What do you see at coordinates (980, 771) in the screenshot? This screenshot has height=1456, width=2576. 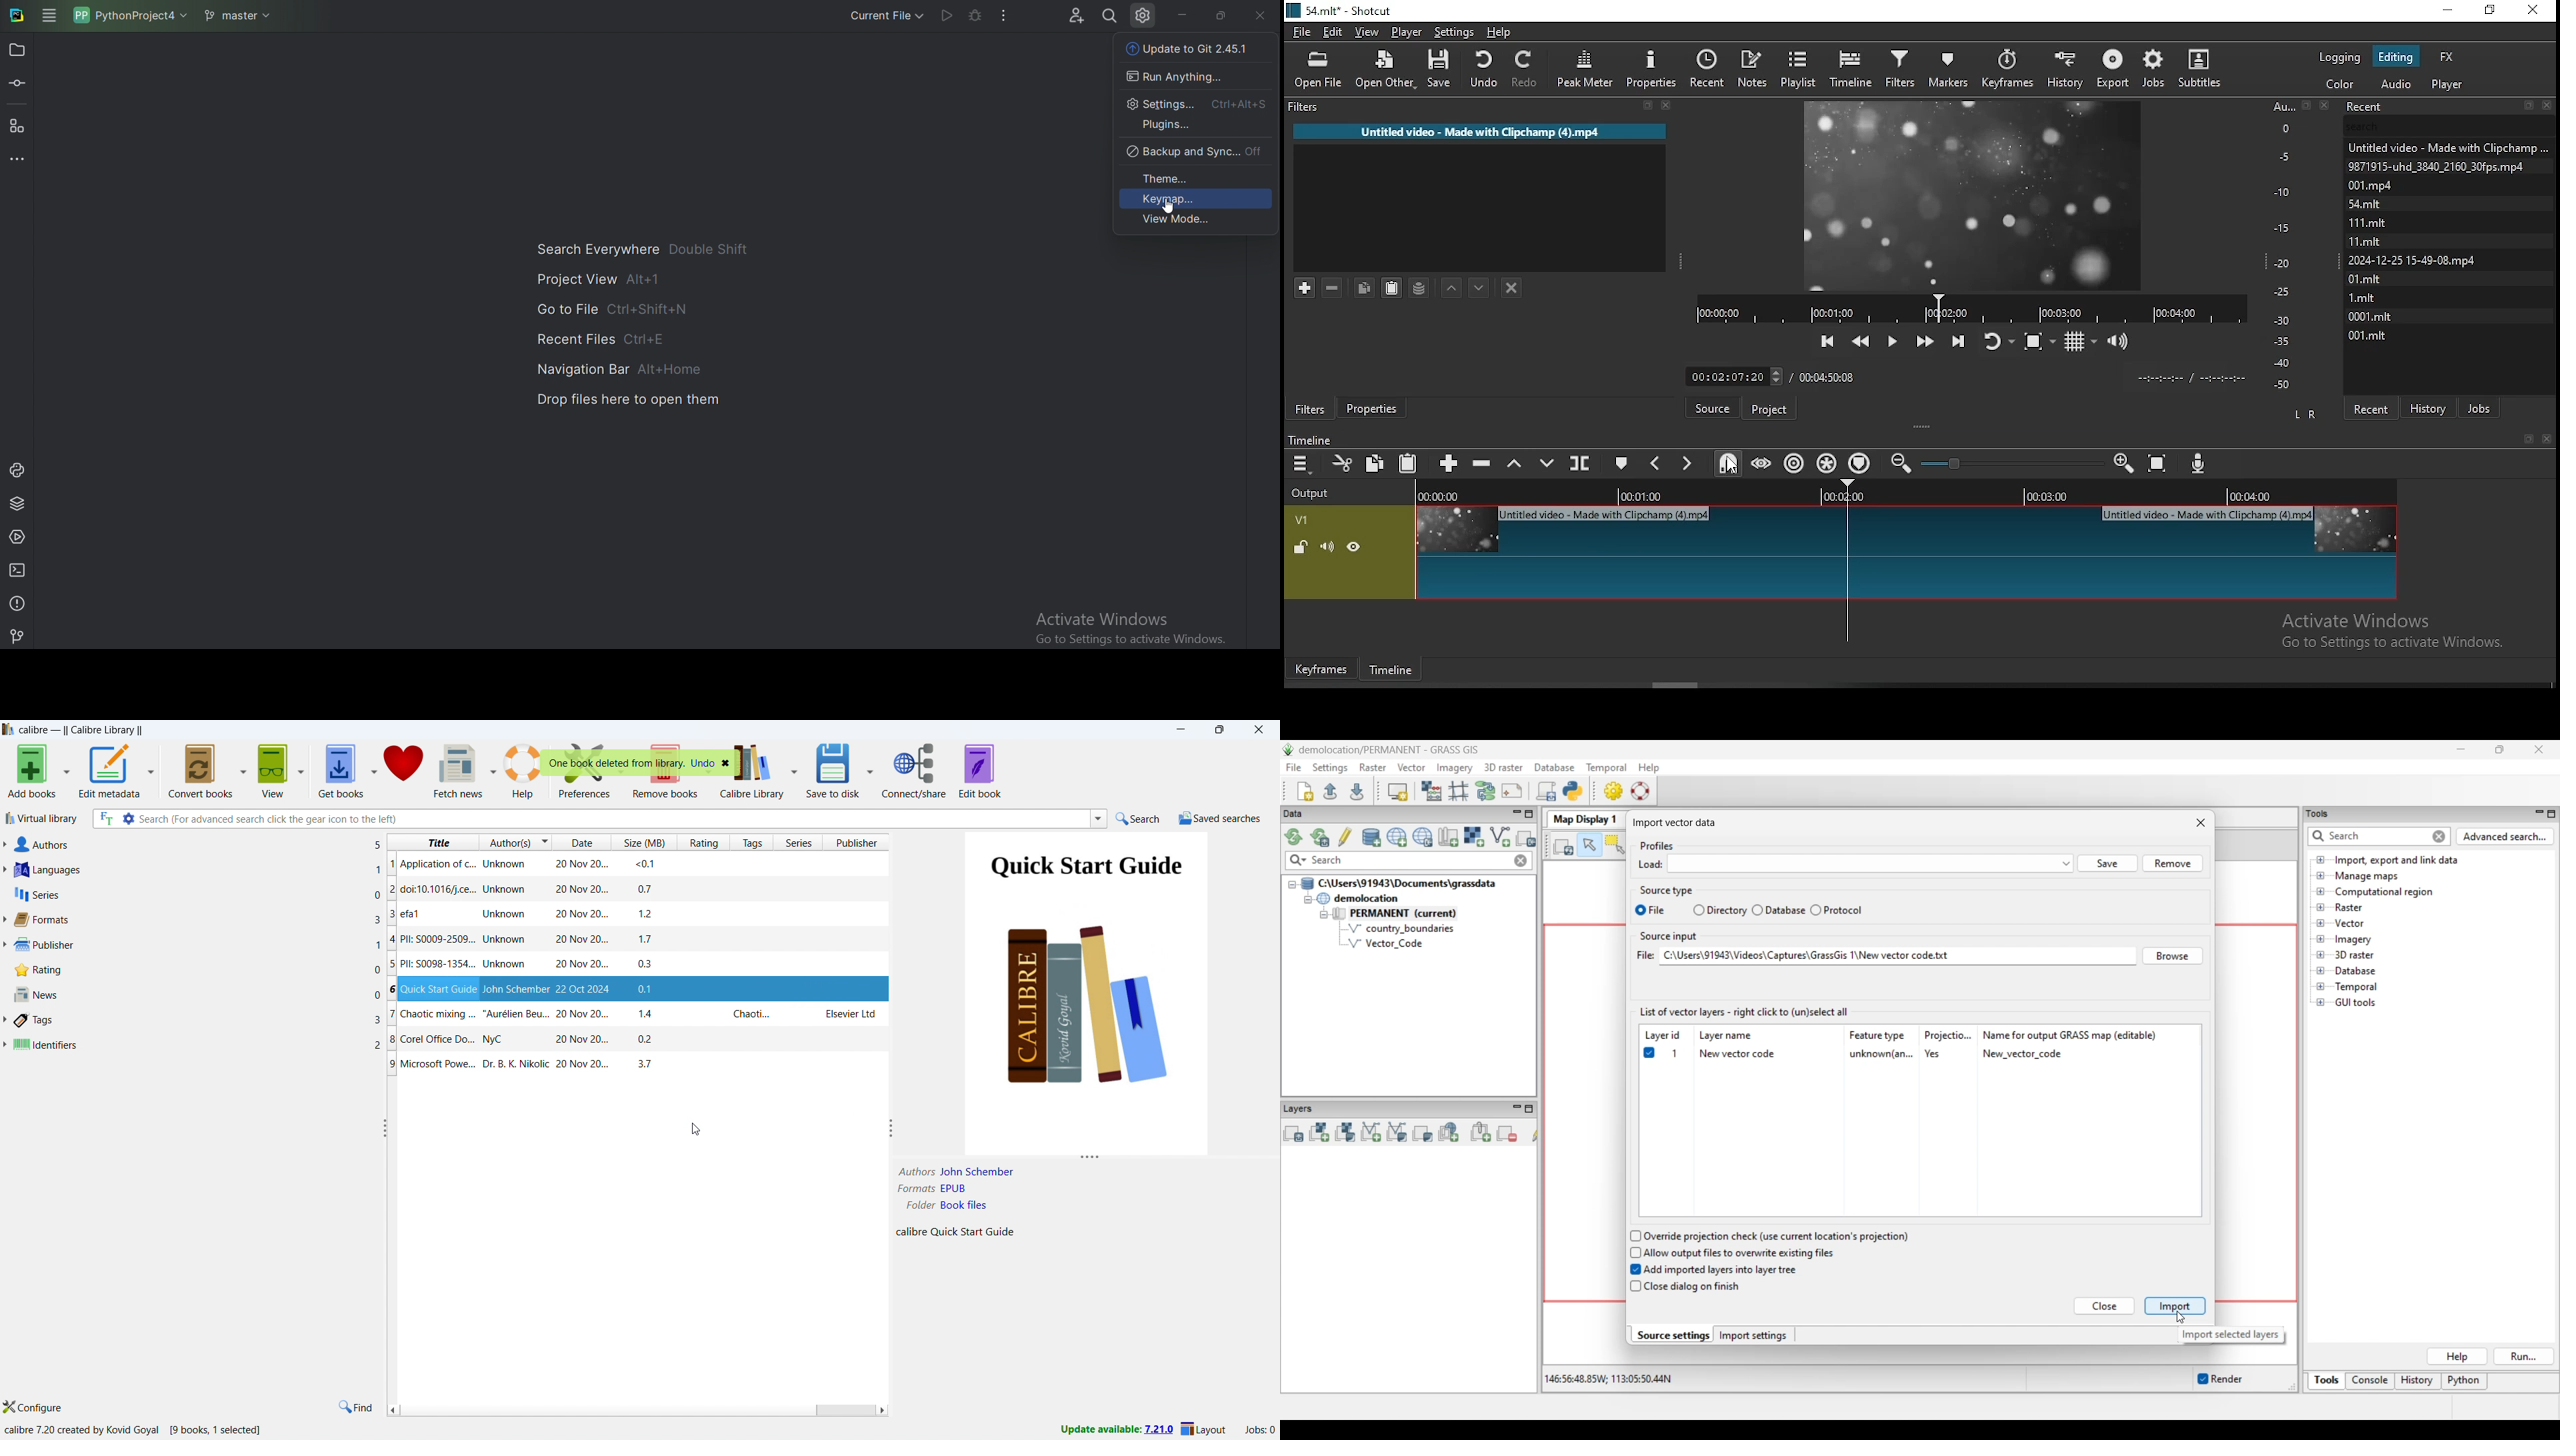 I see `edit book` at bounding box center [980, 771].